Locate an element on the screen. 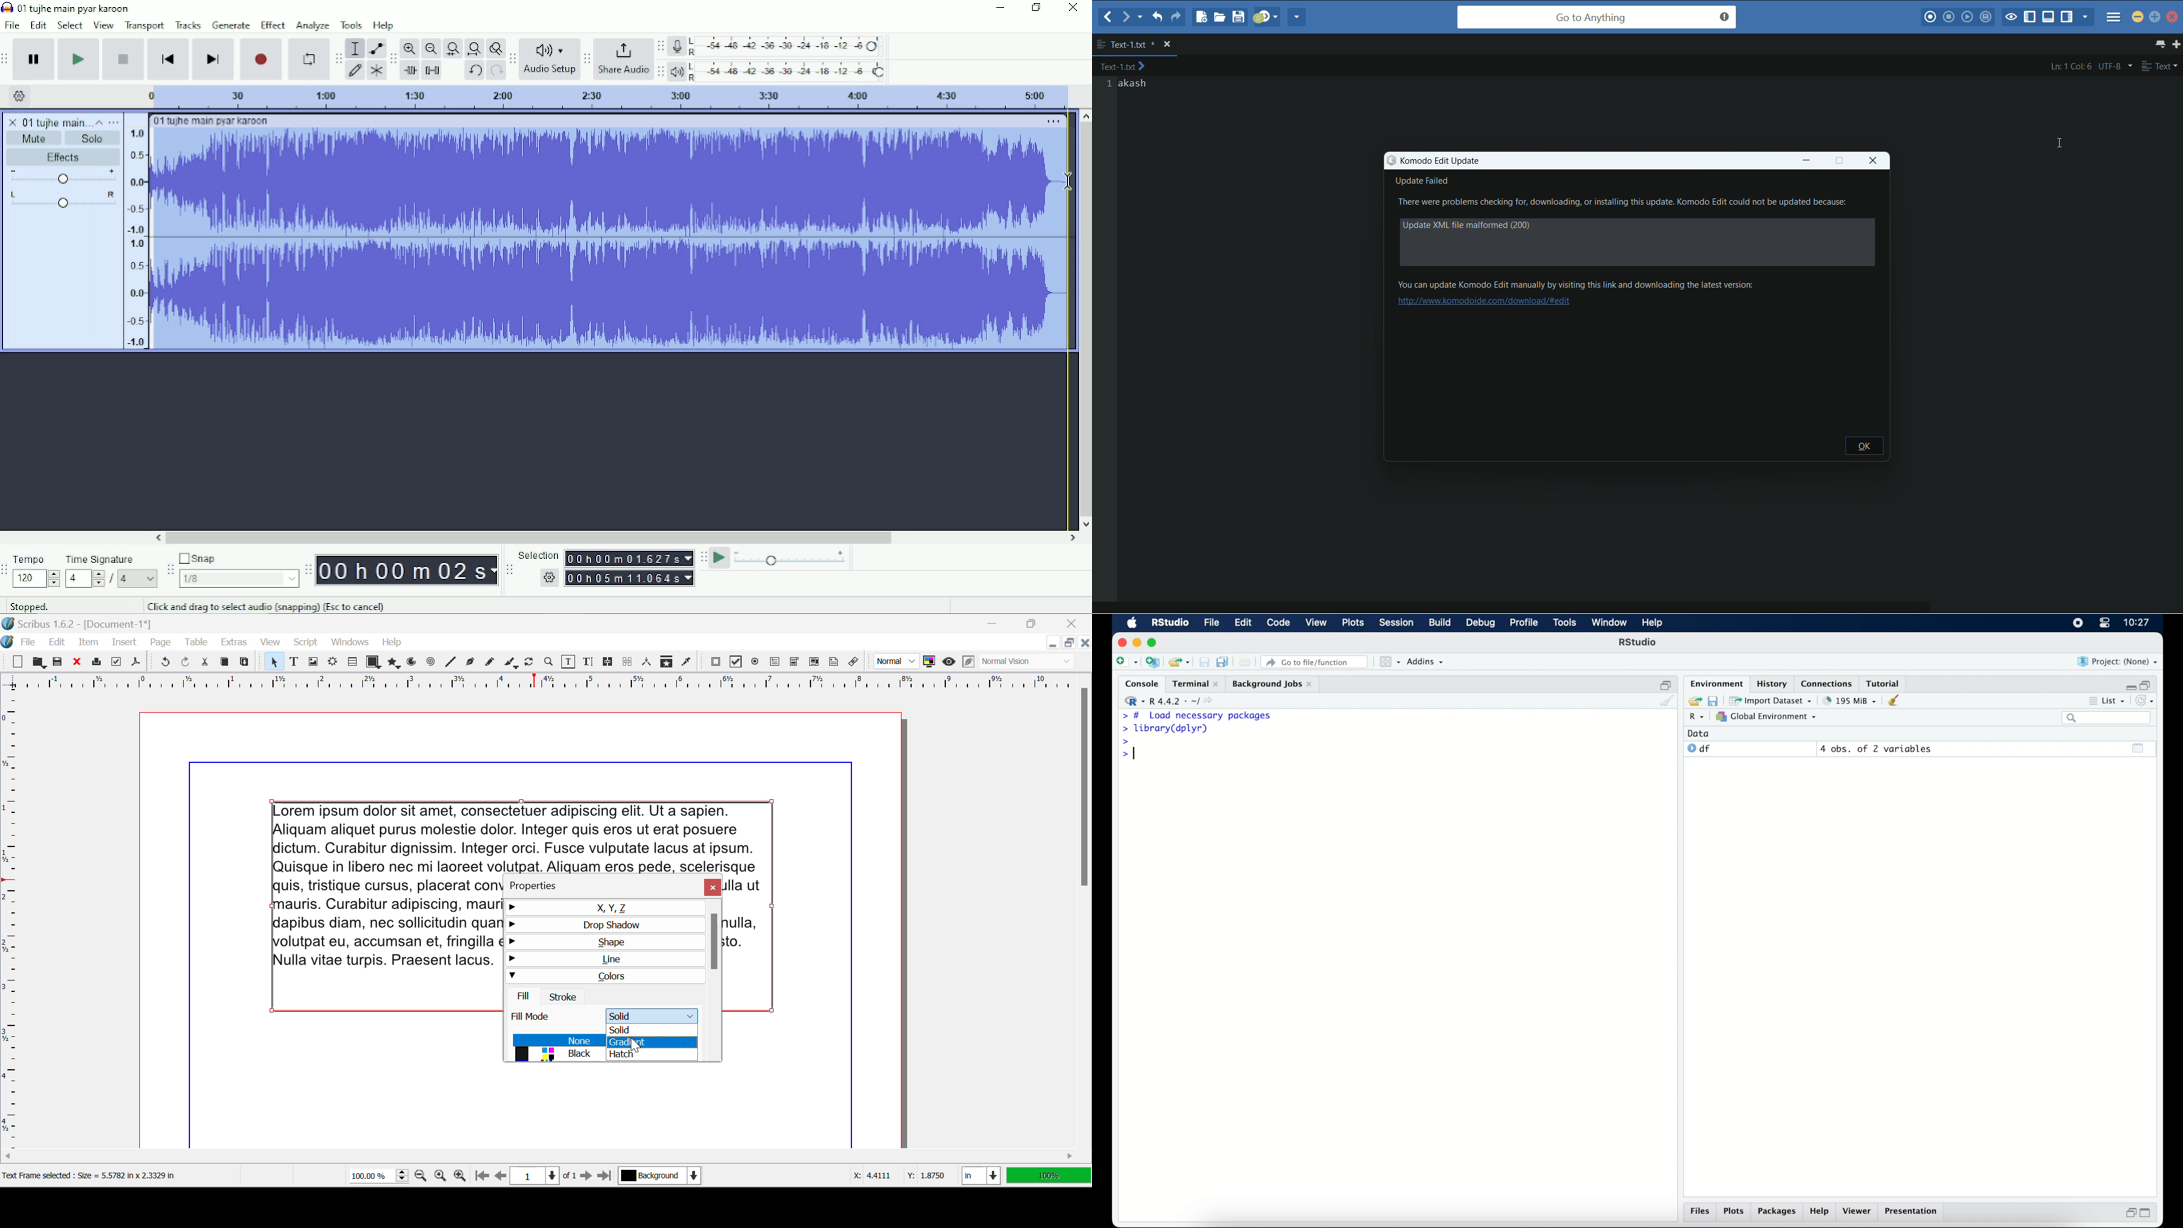  Time Signature is located at coordinates (101, 560).